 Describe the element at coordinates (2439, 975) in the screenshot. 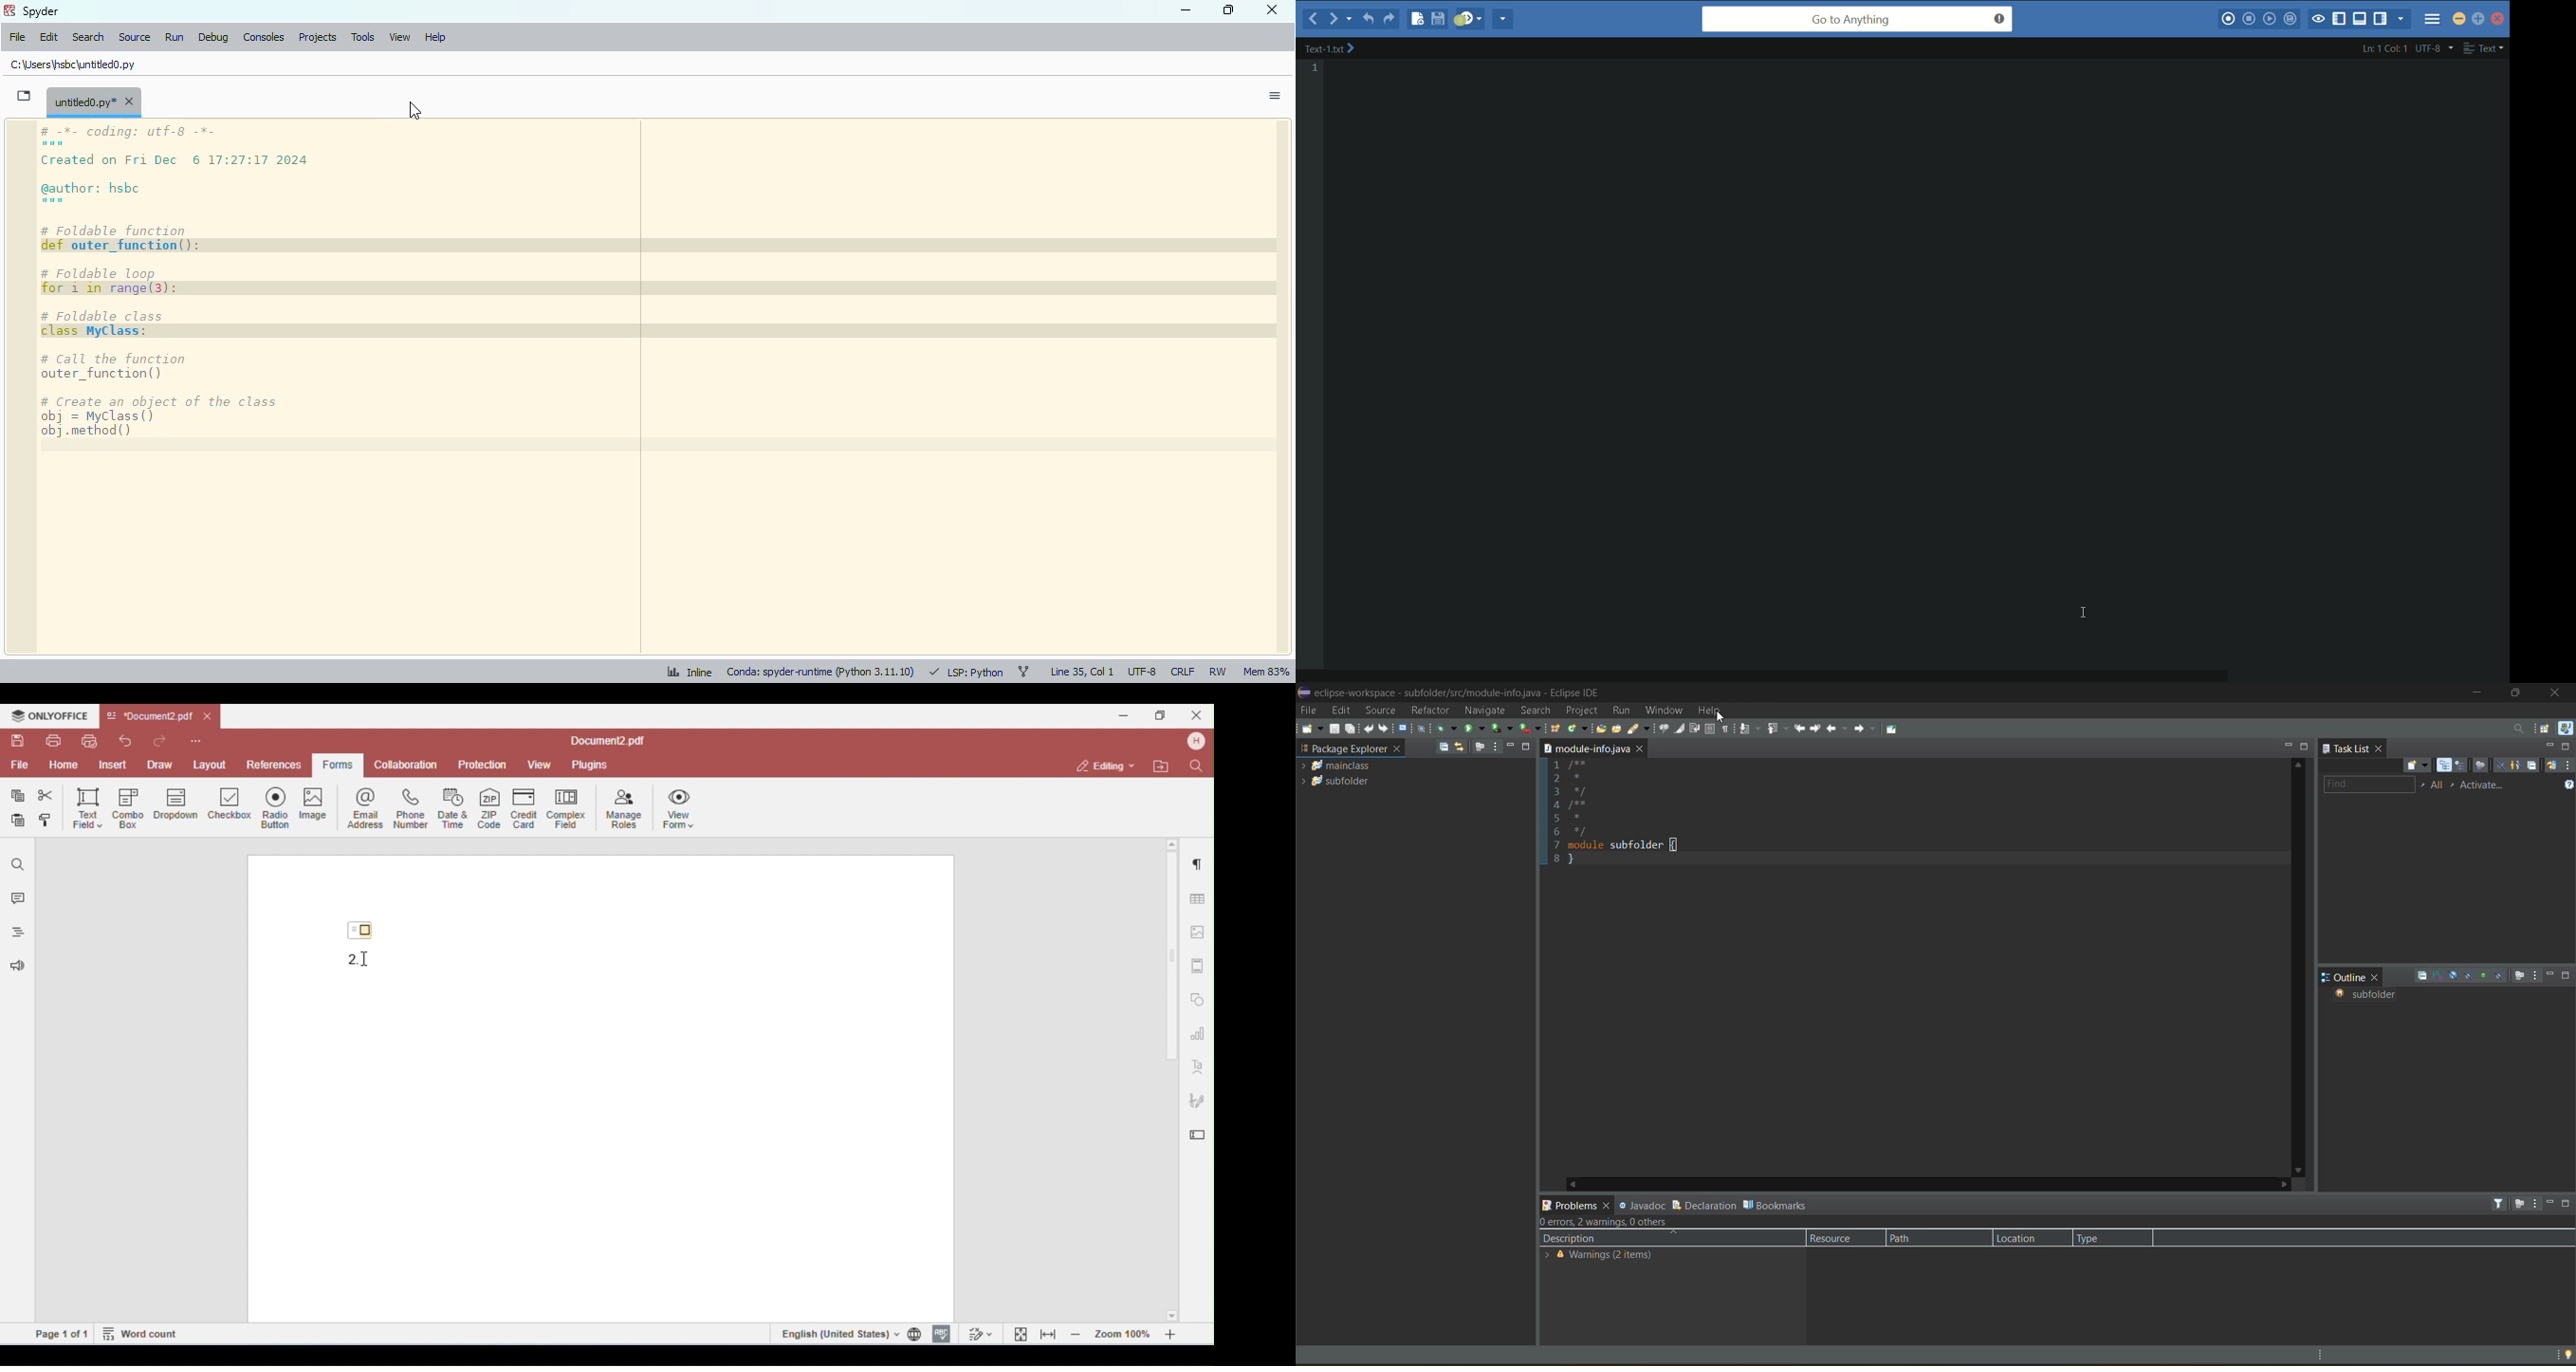

I see `sort` at that location.